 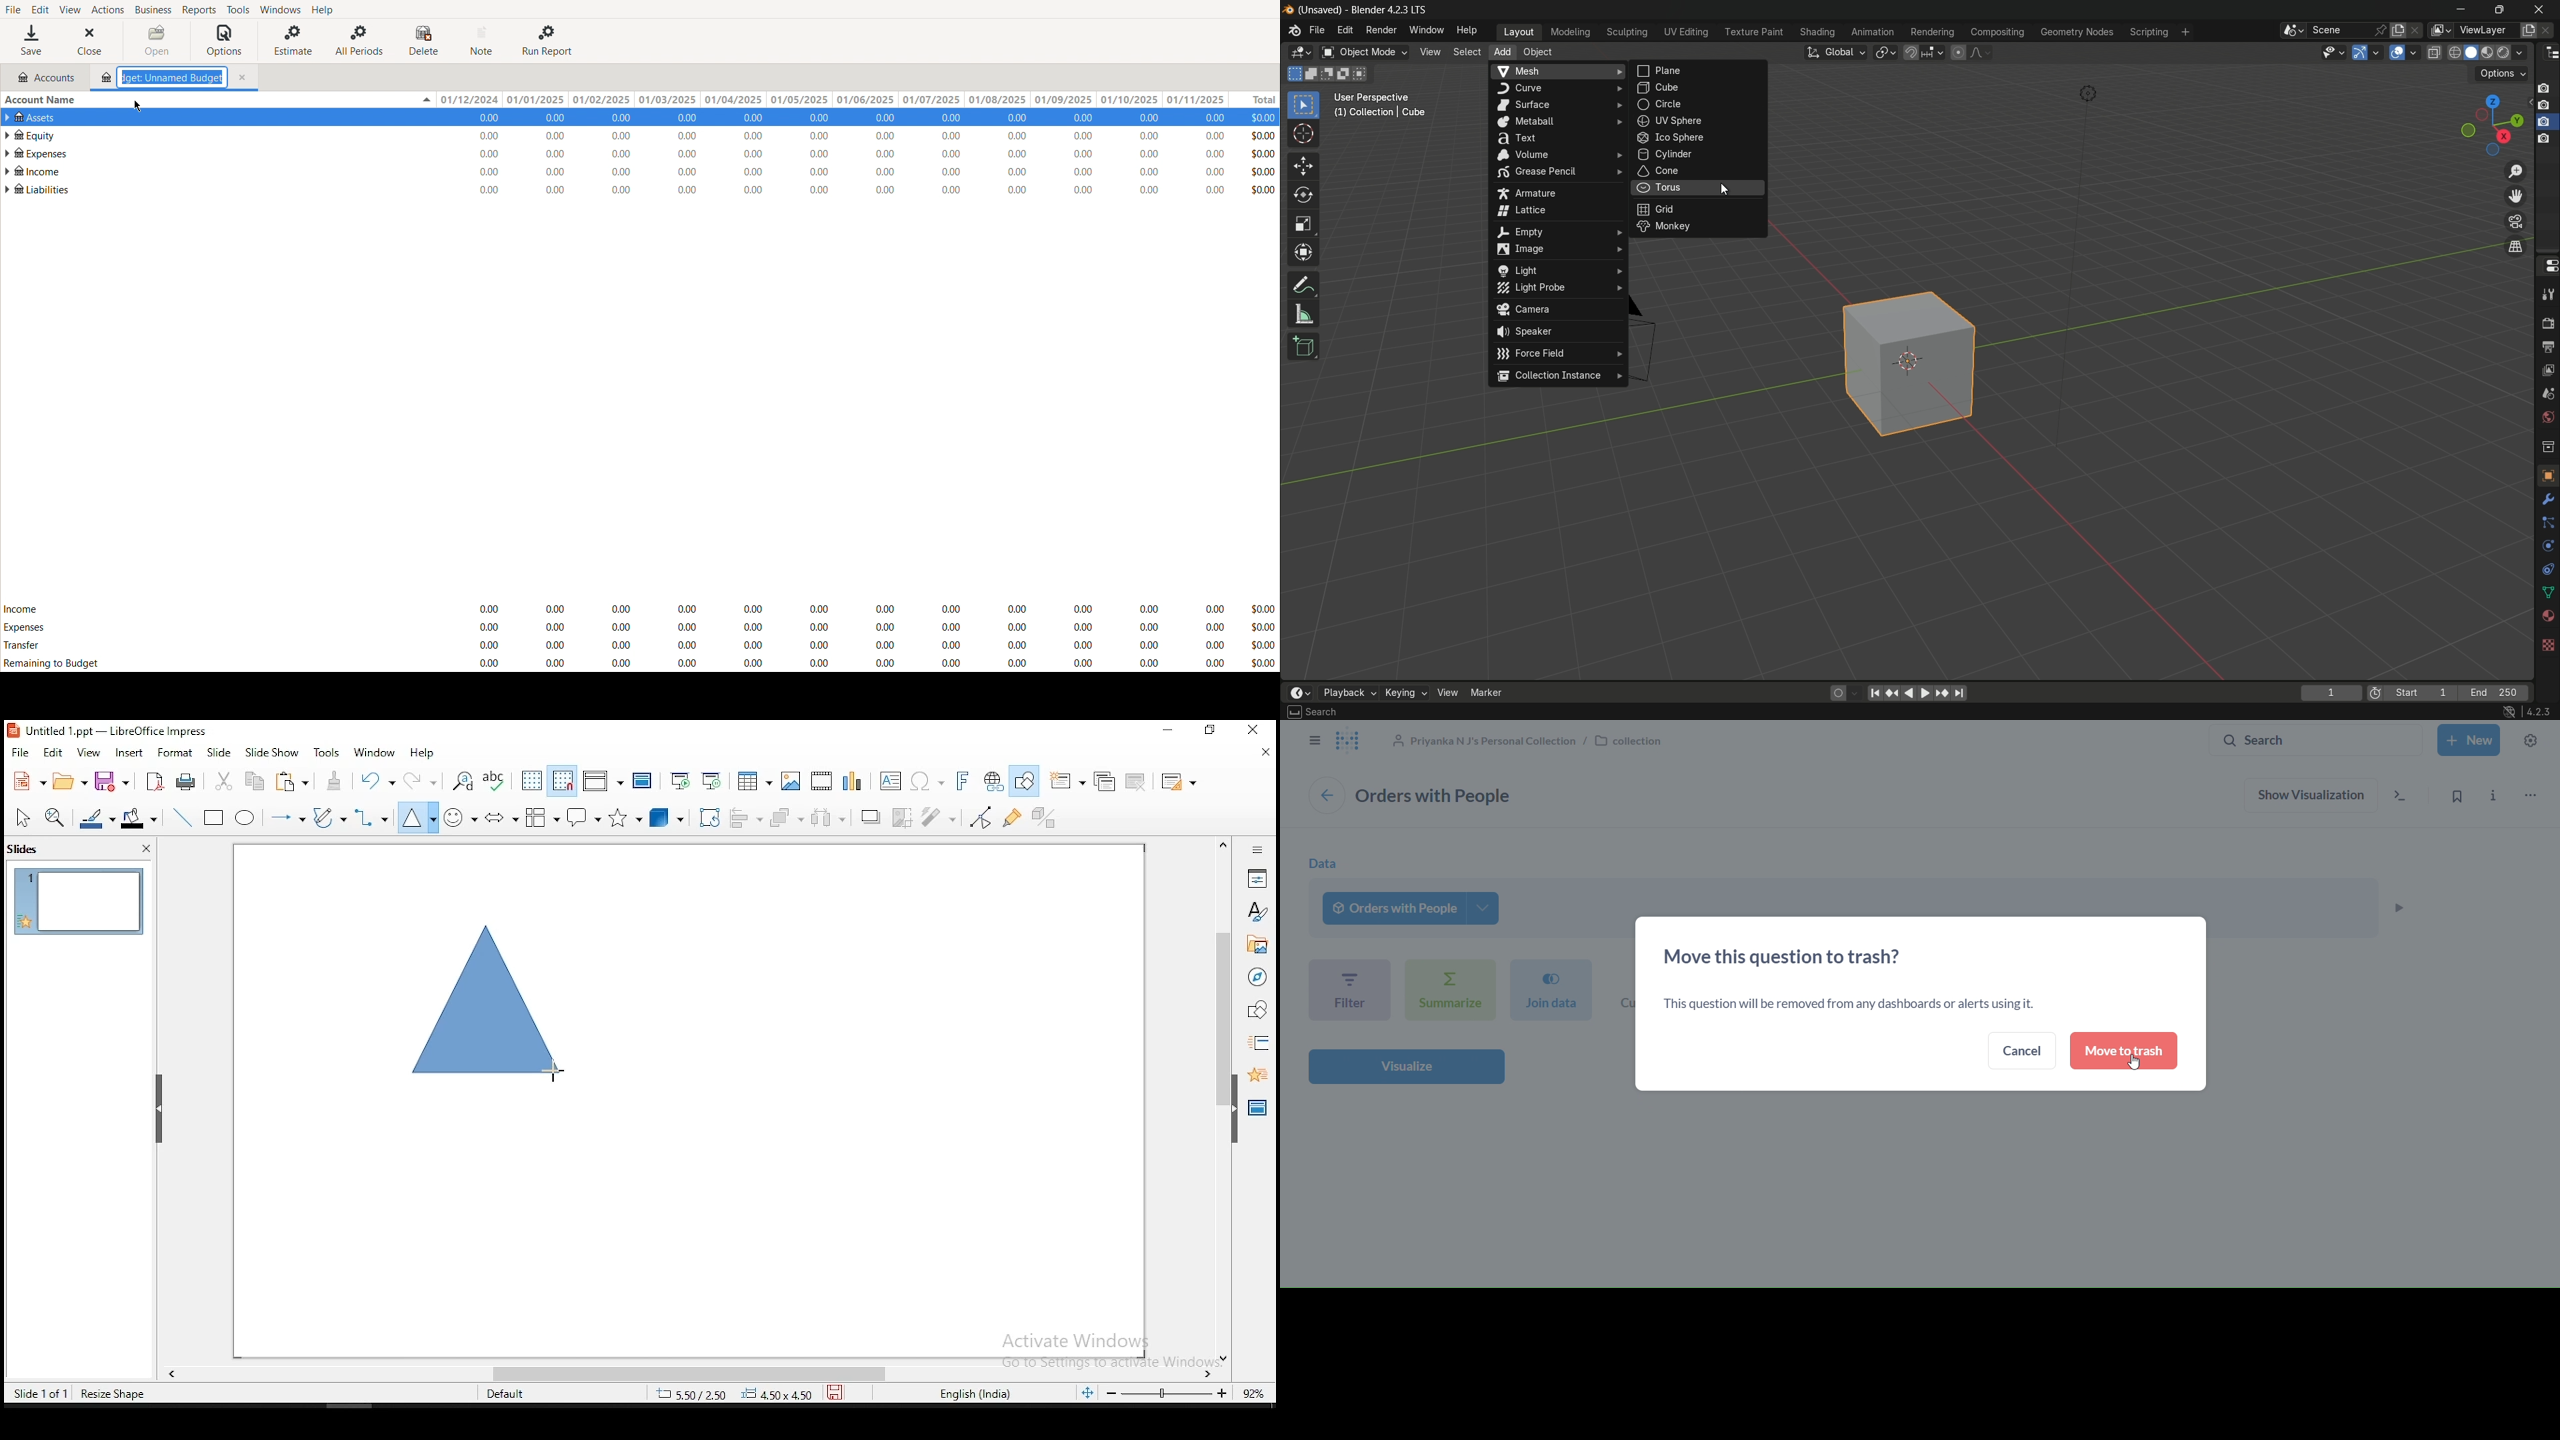 What do you see at coordinates (1253, 97) in the screenshot?
I see `Total` at bounding box center [1253, 97].